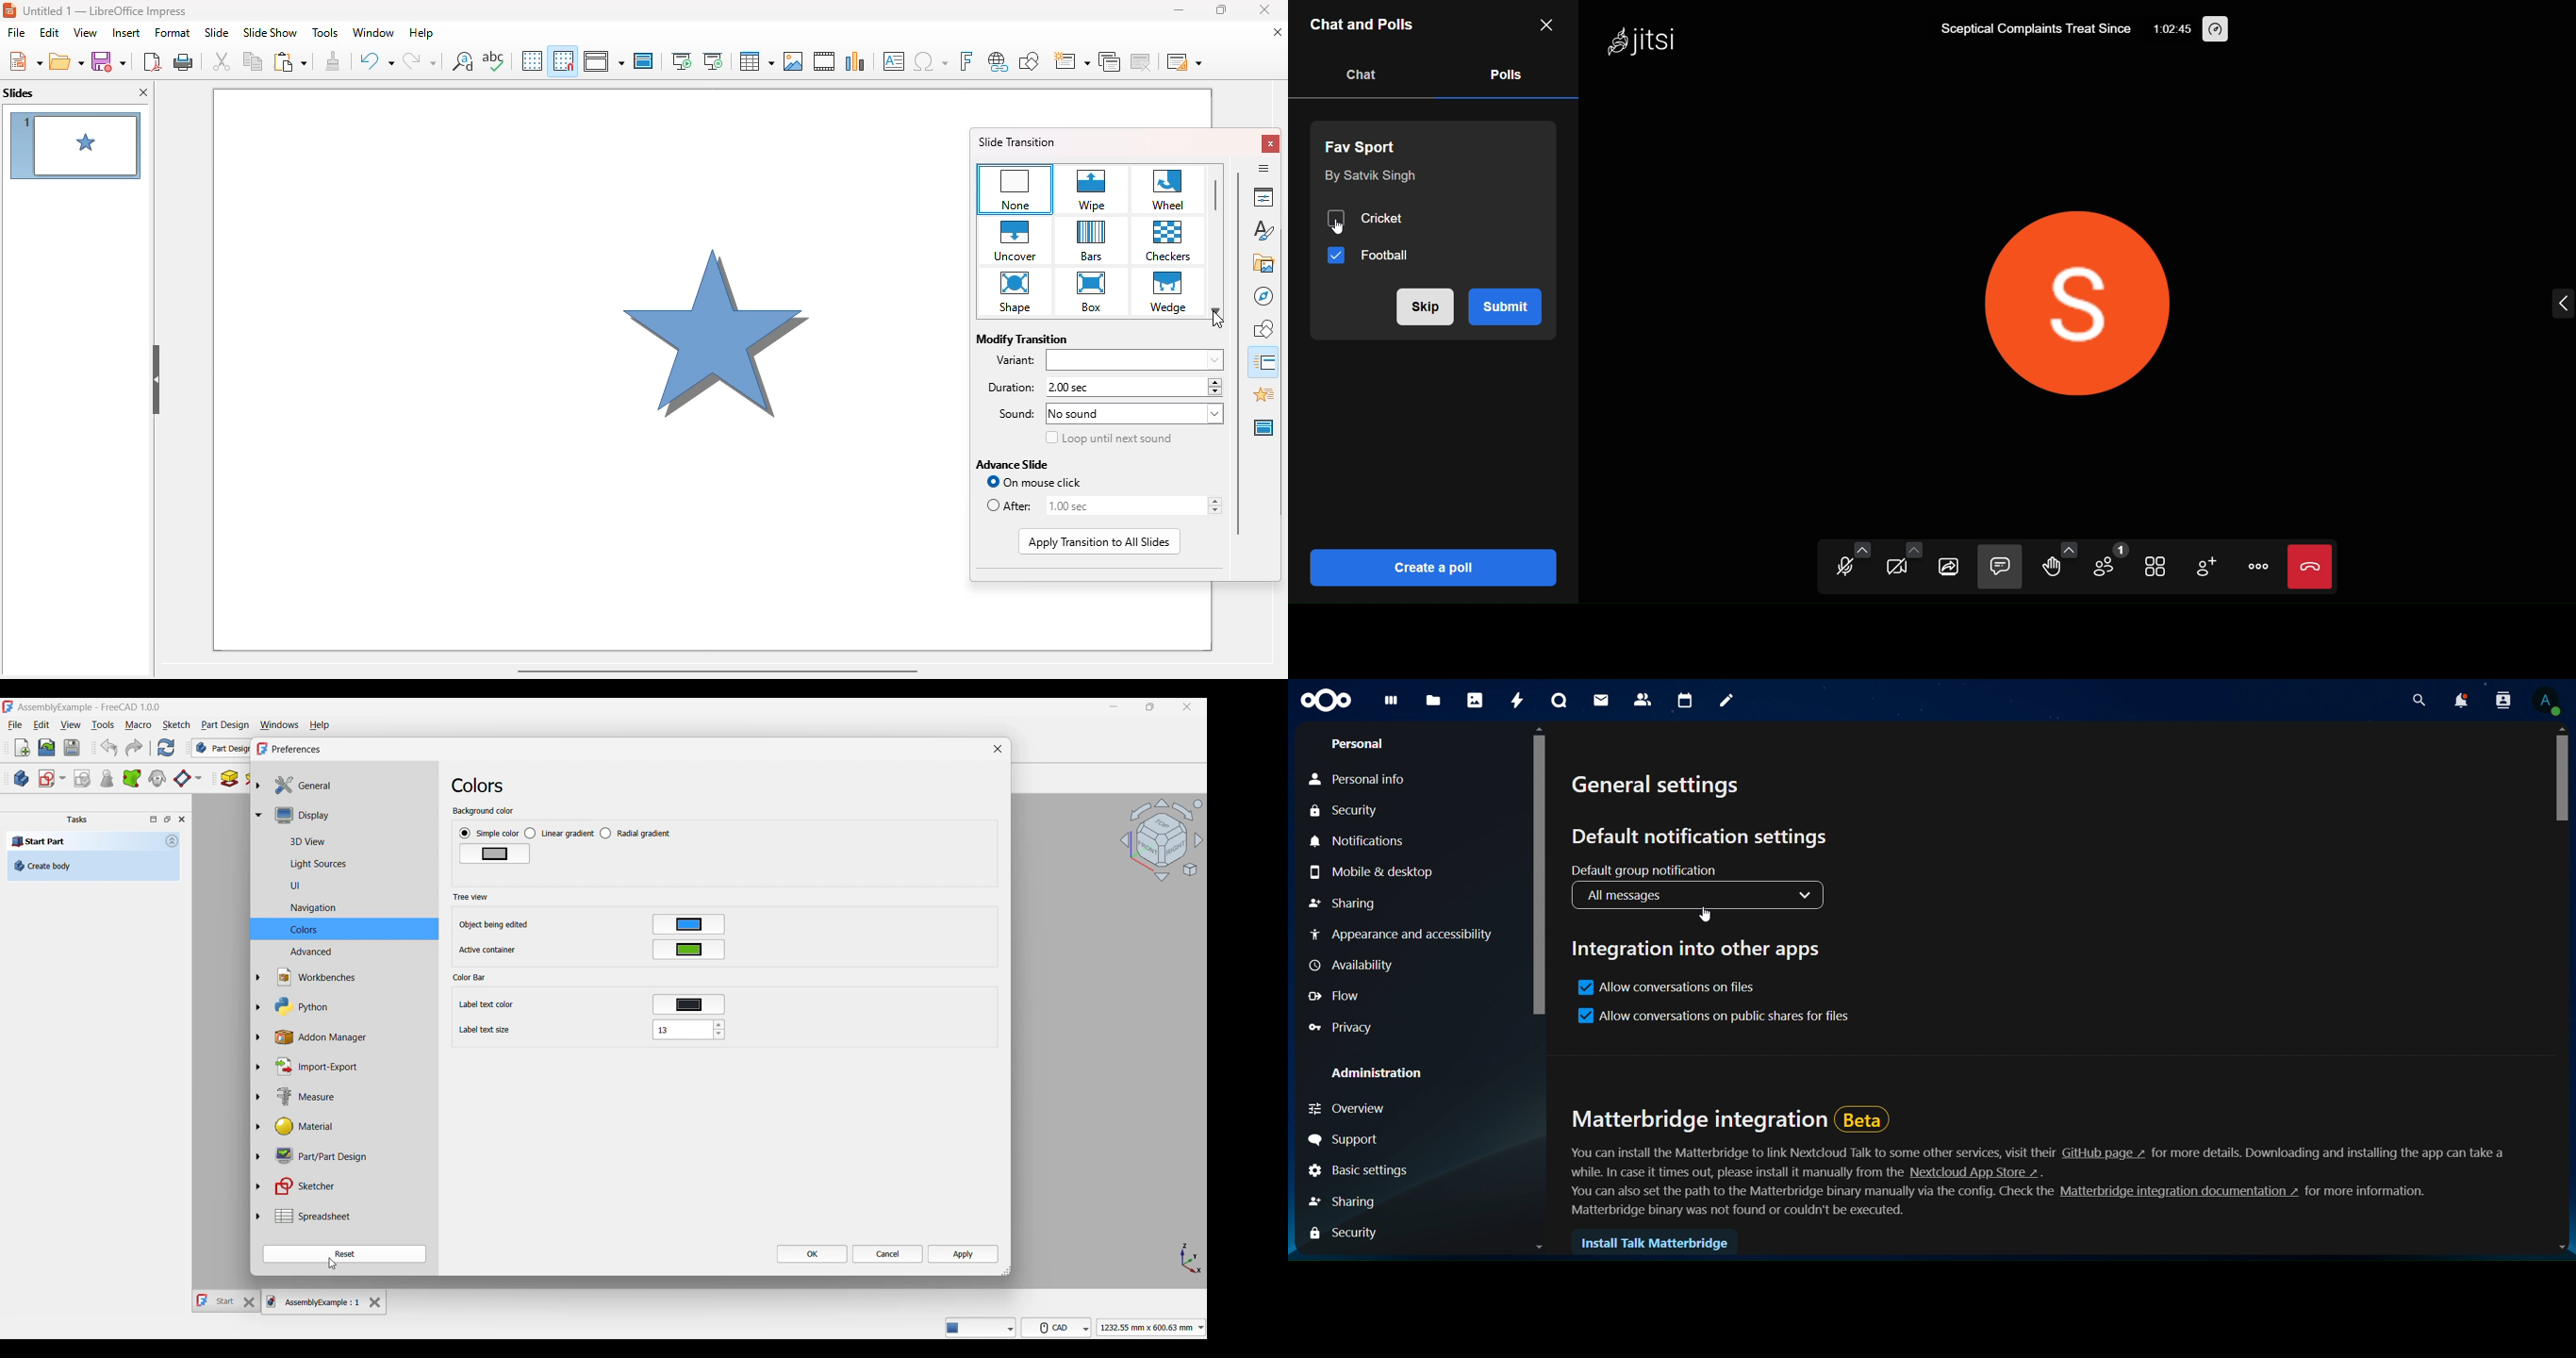  I want to click on duration: , so click(1126, 388).